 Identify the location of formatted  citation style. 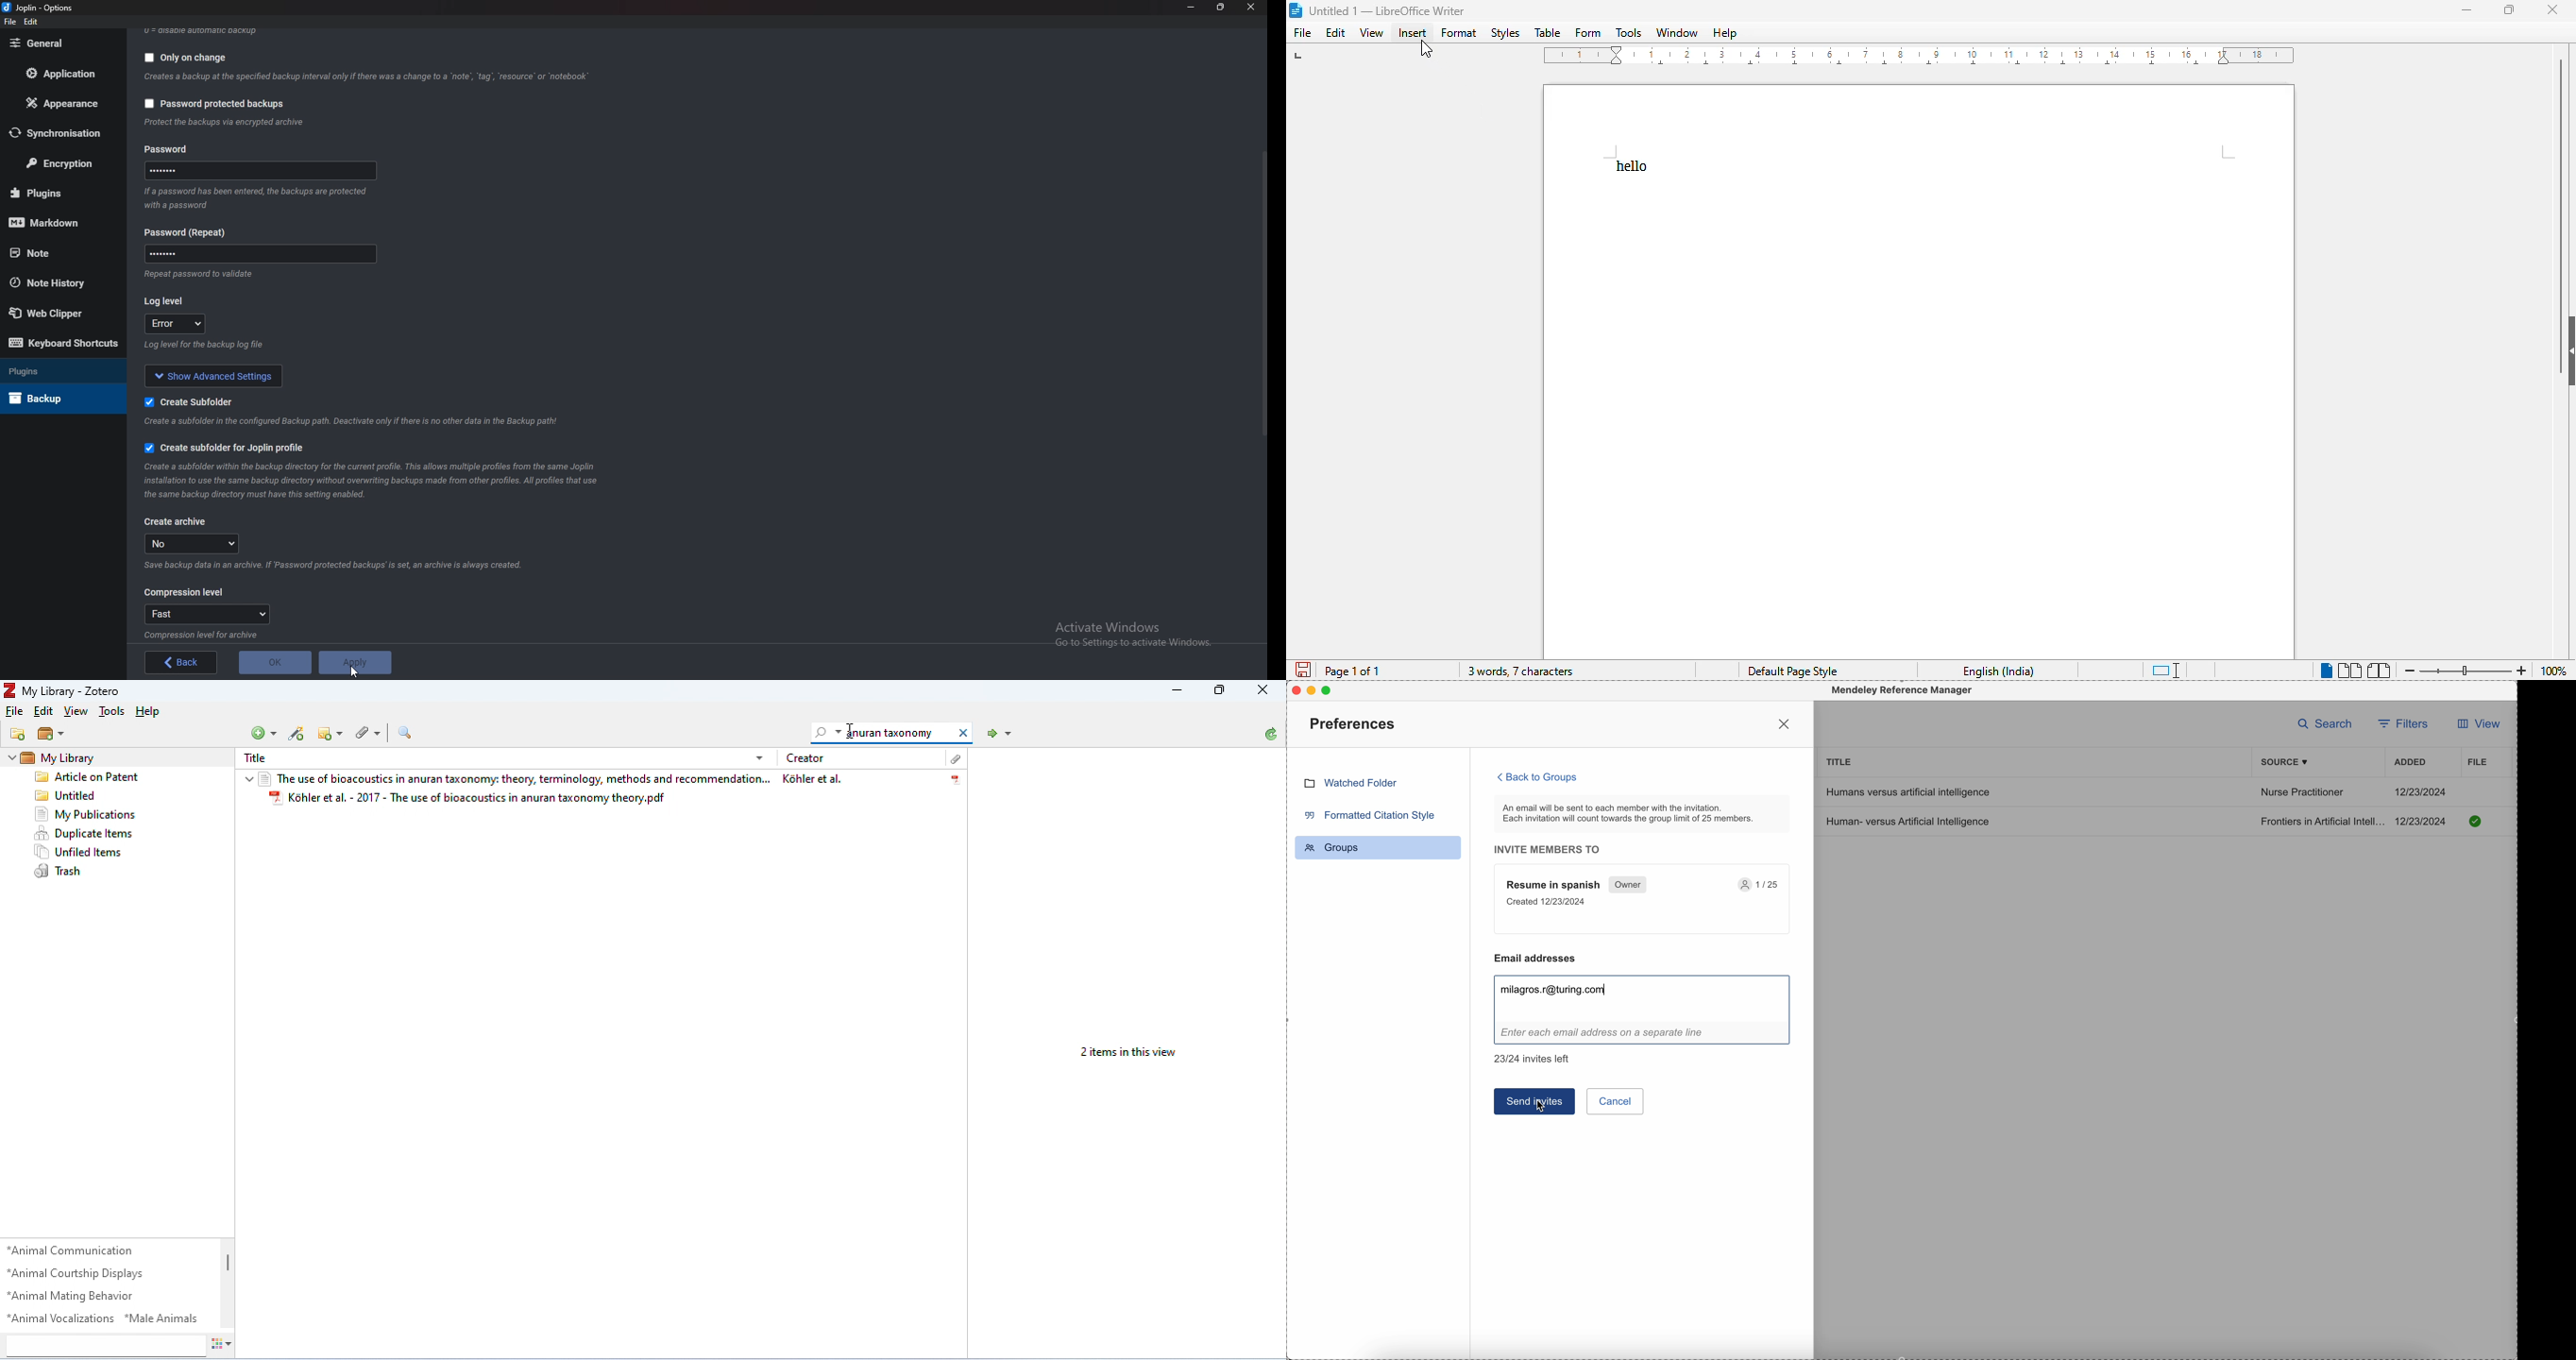
(1369, 815).